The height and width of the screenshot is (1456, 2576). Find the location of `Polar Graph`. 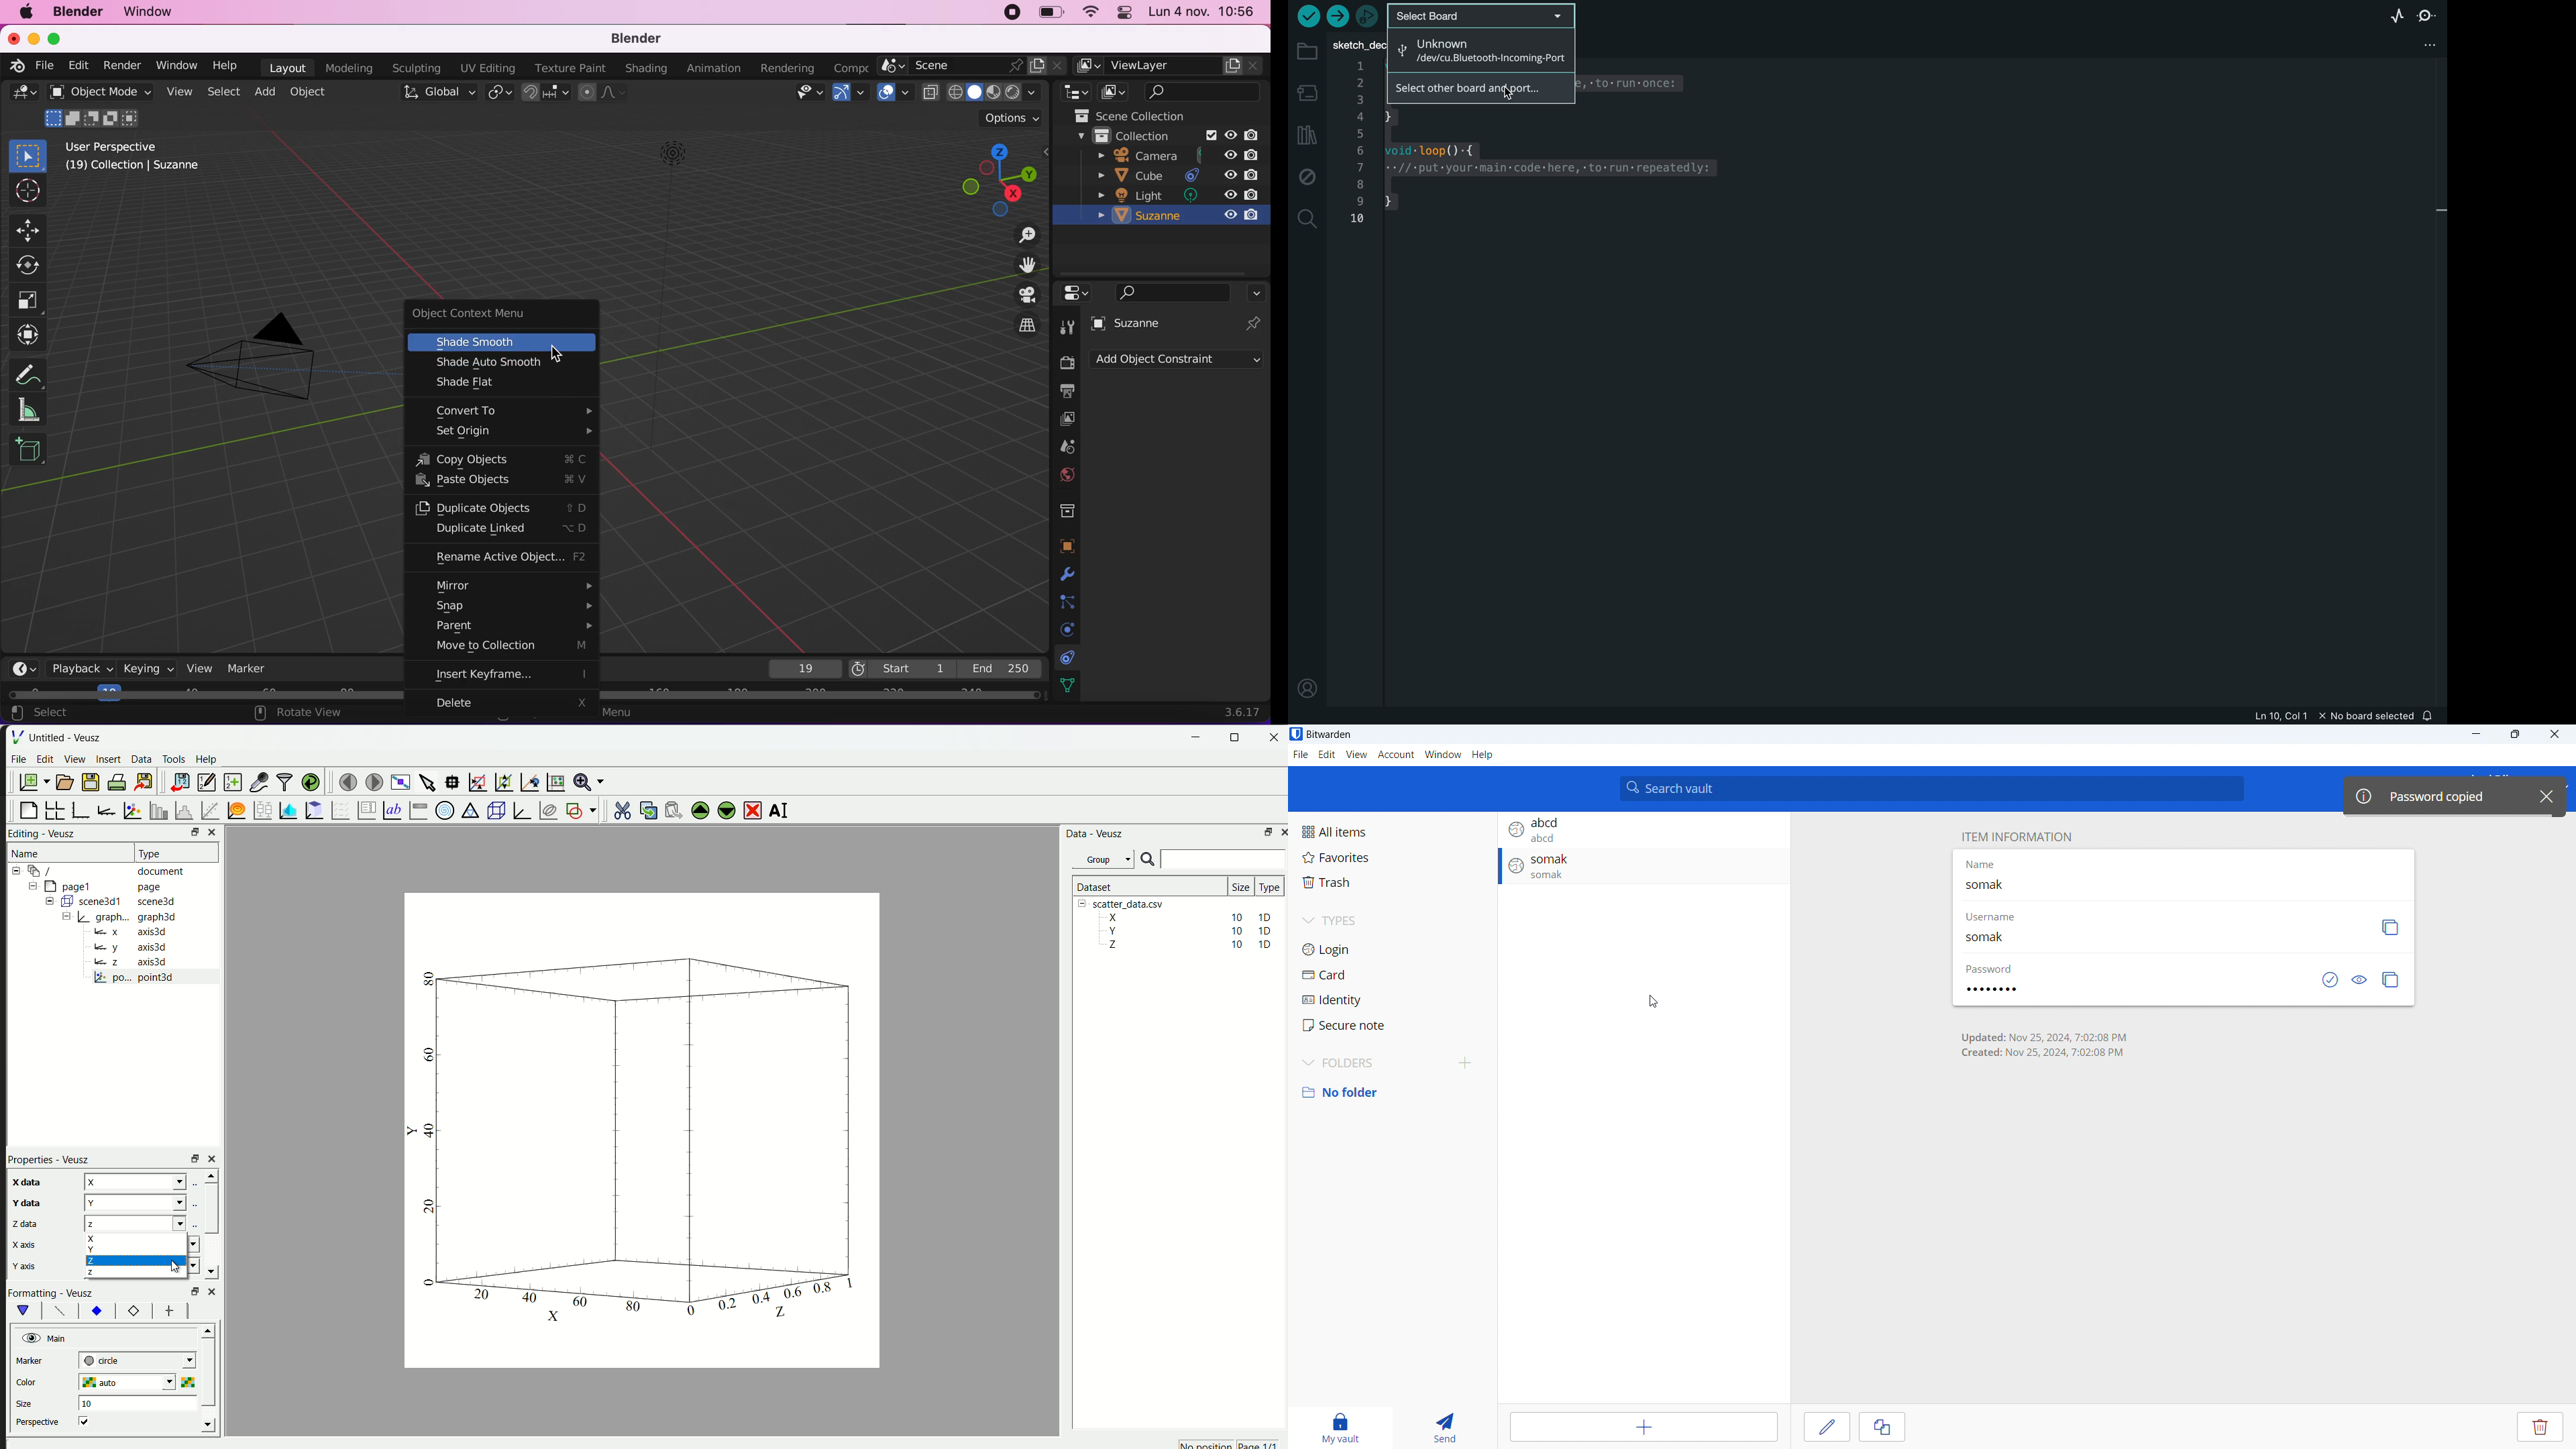

Polar Graph is located at coordinates (443, 810).